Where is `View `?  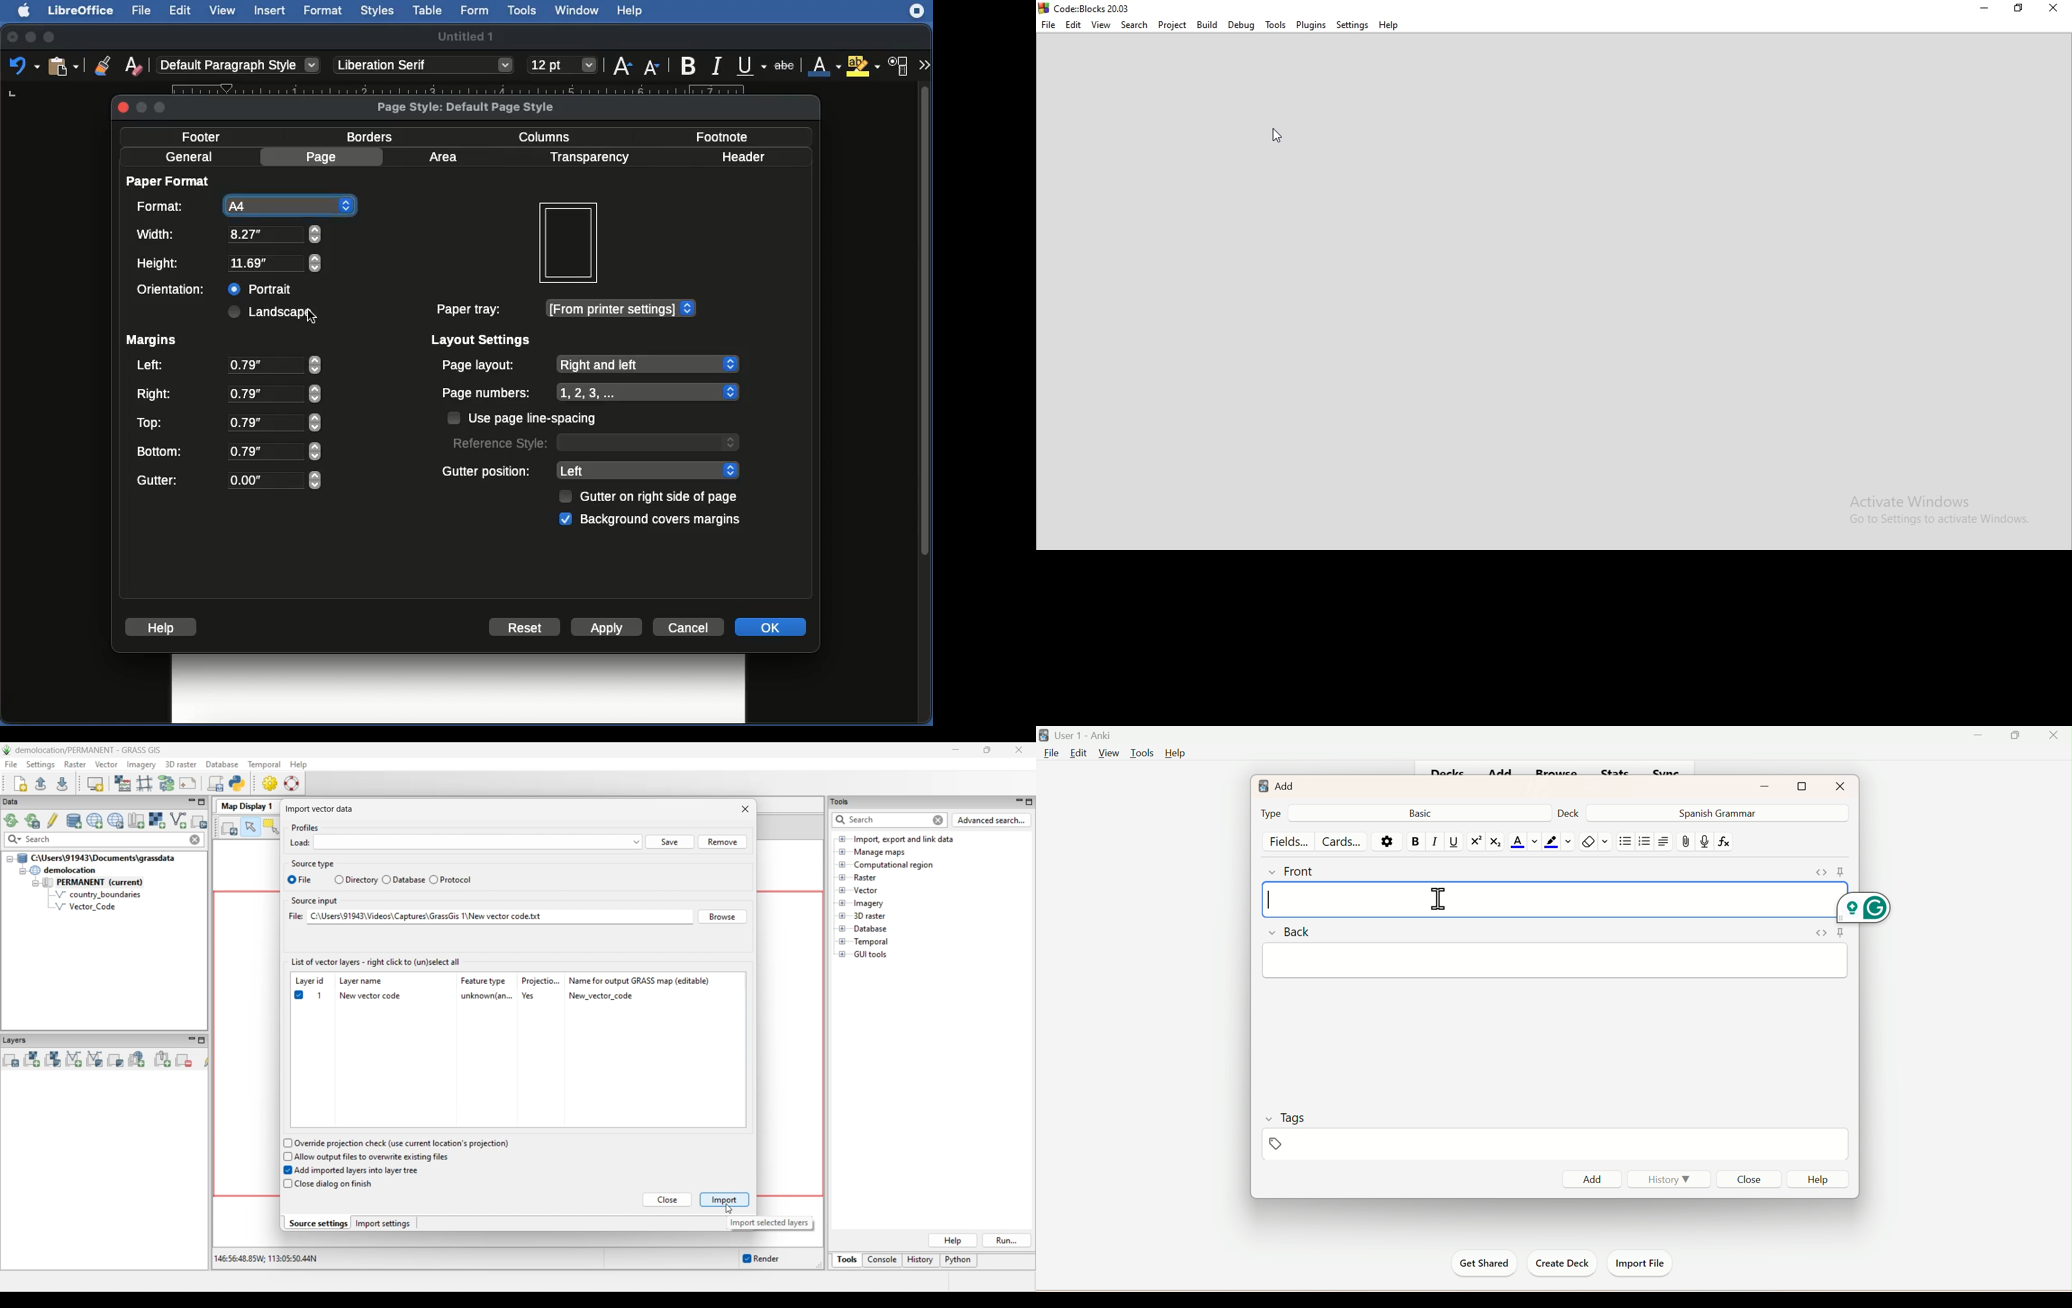
View  is located at coordinates (1101, 25).